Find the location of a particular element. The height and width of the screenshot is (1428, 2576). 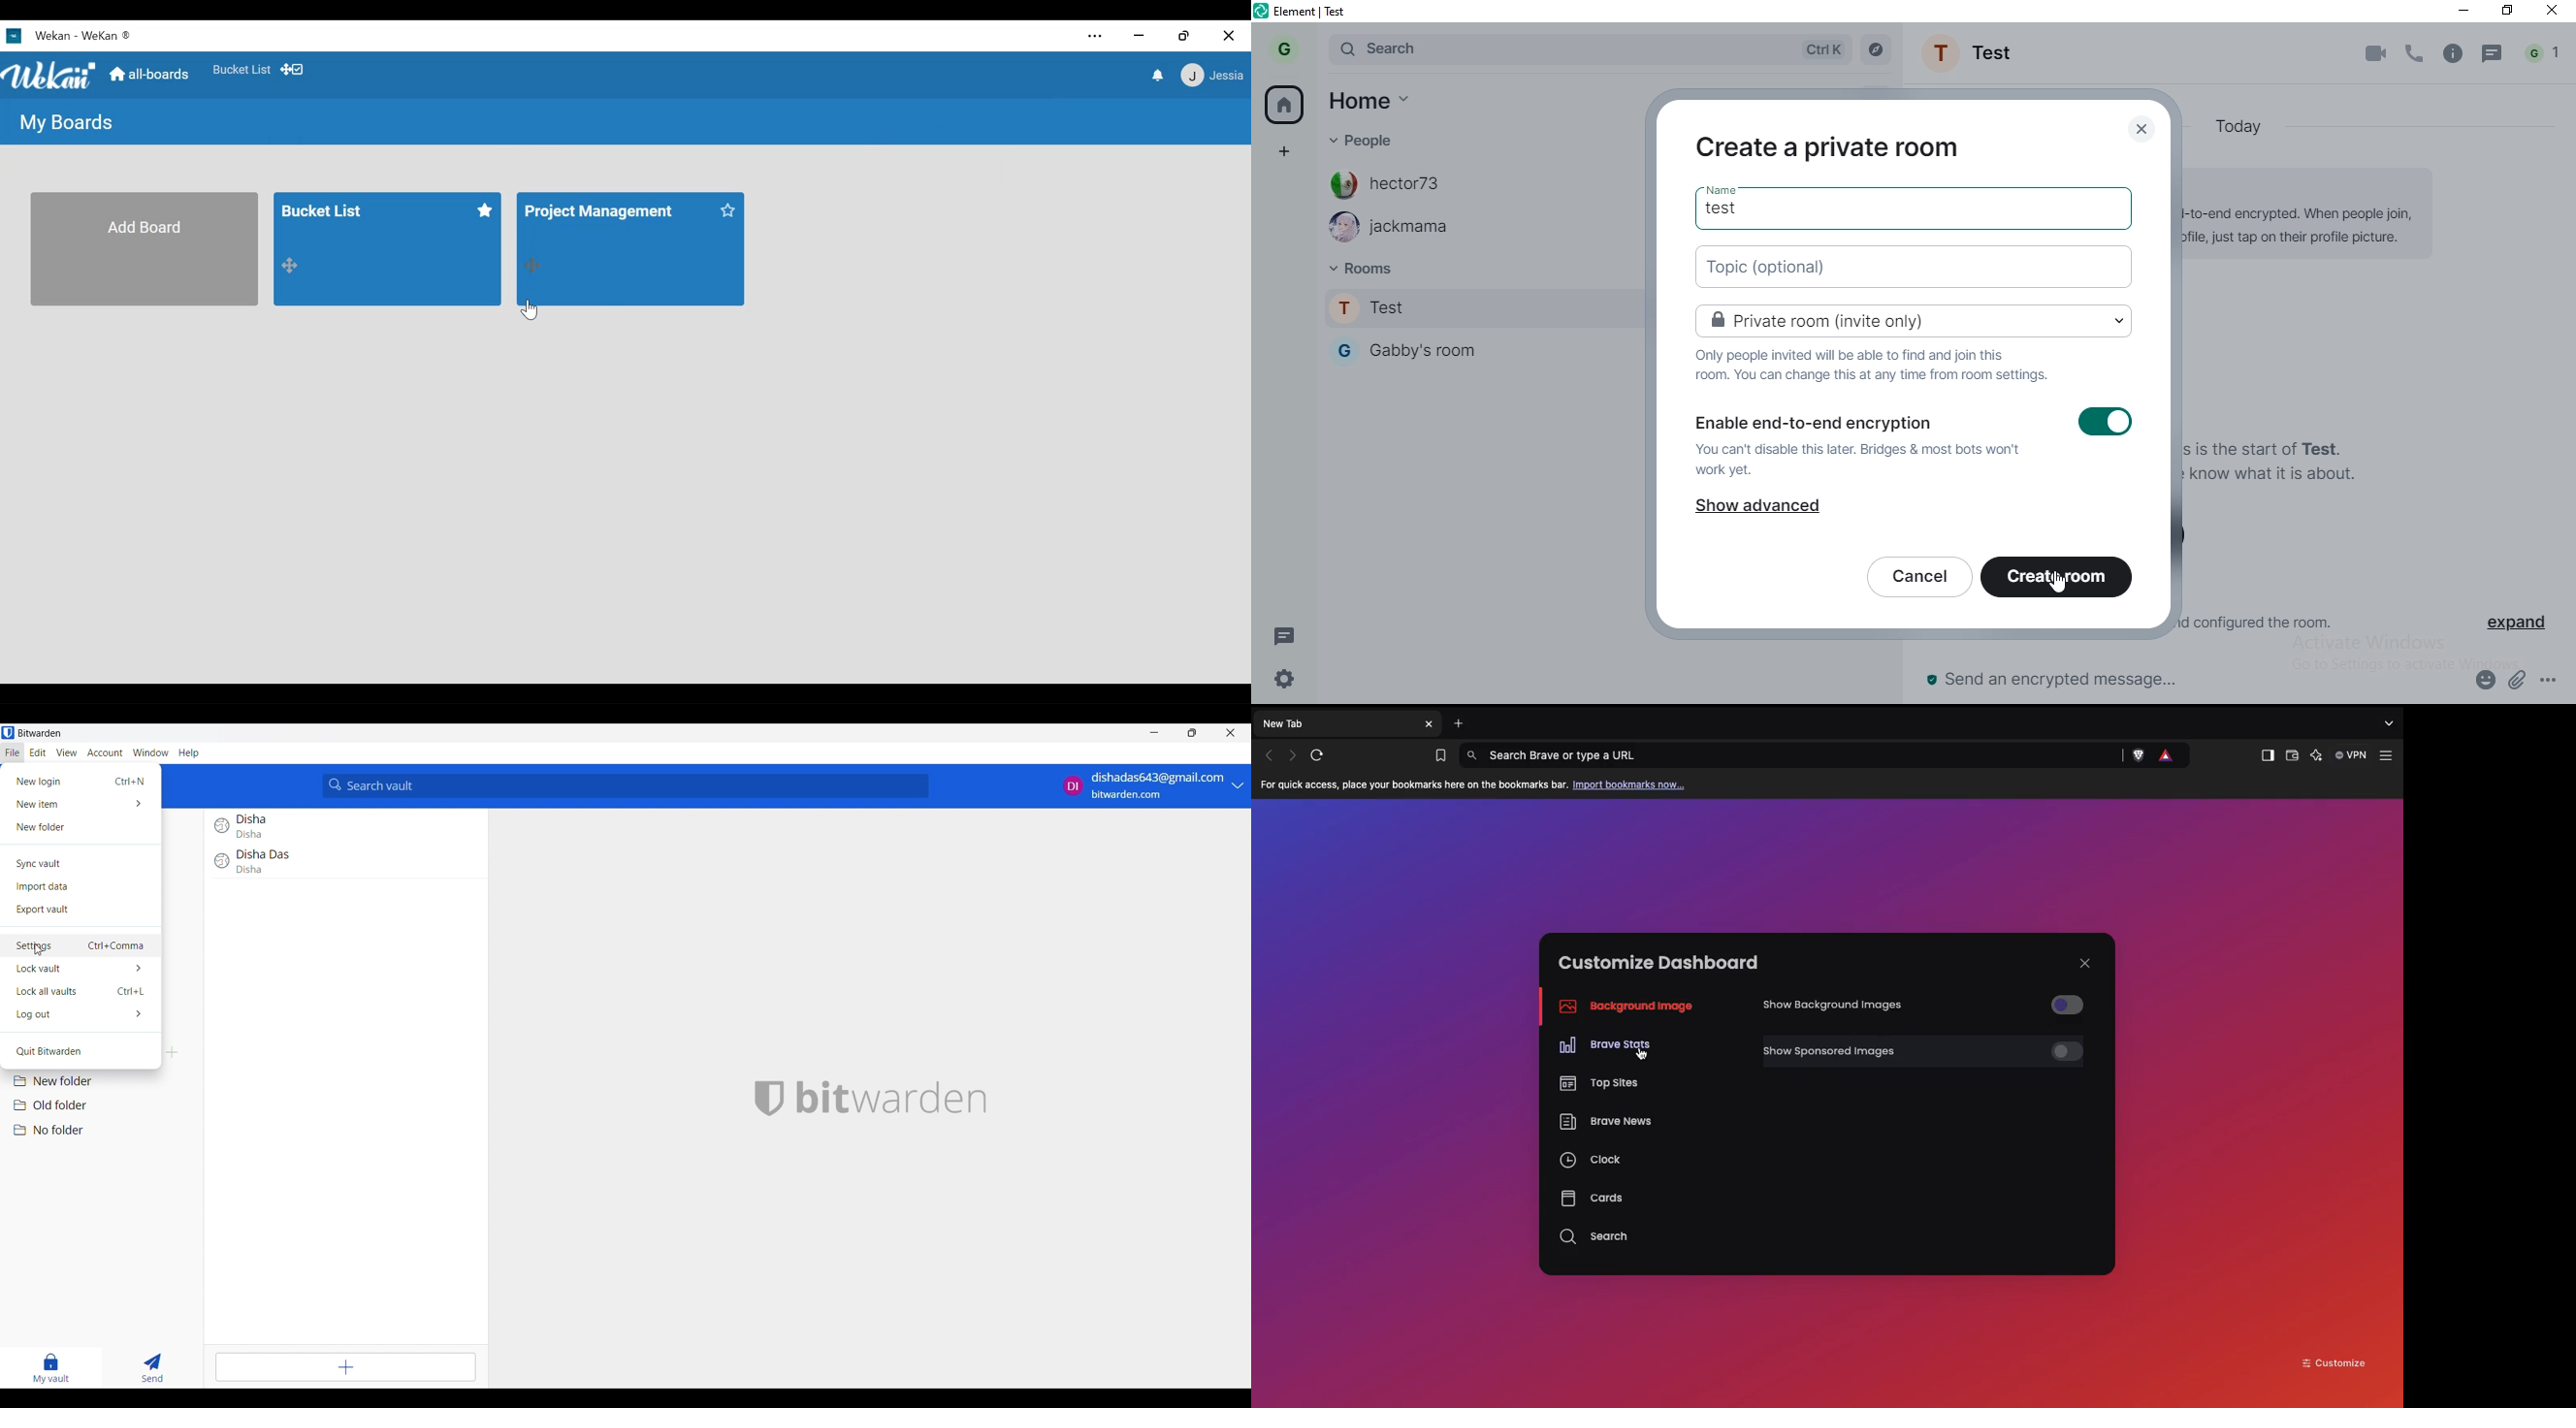

New tab is located at coordinates (1336, 722).